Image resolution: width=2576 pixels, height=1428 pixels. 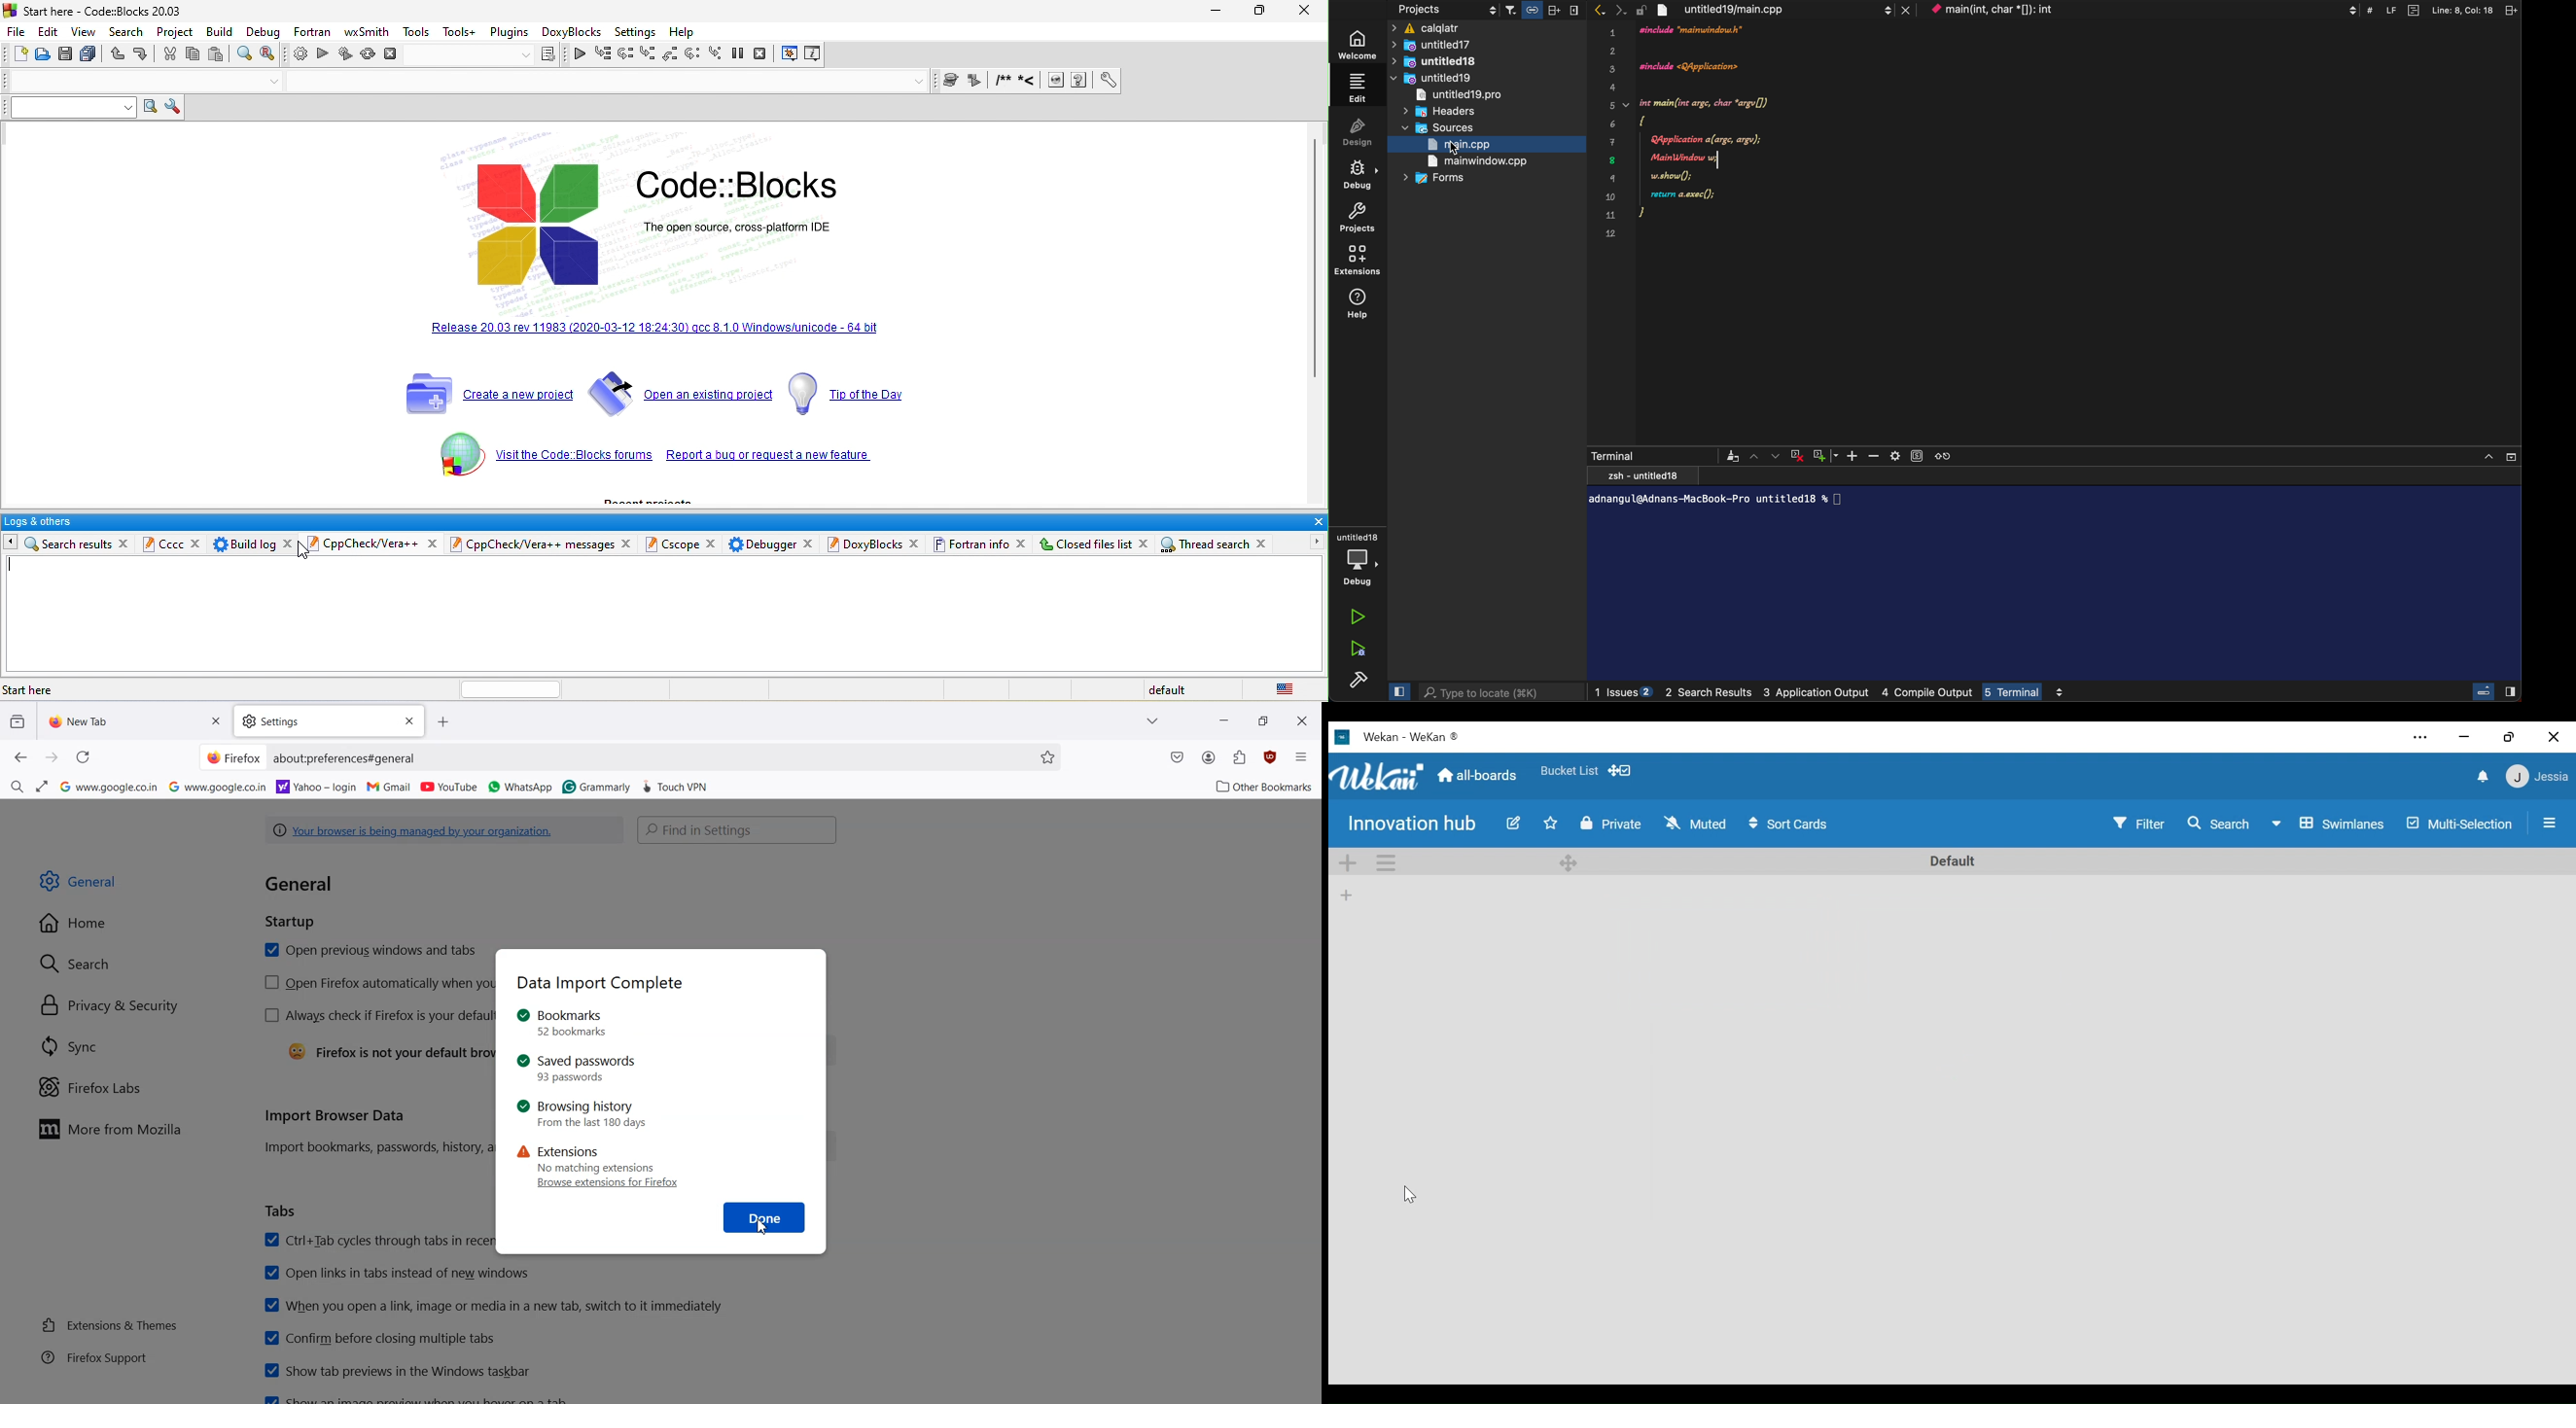 What do you see at coordinates (1917, 455) in the screenshot?
I see `Subtitles` at bounding box center [1917, 455].